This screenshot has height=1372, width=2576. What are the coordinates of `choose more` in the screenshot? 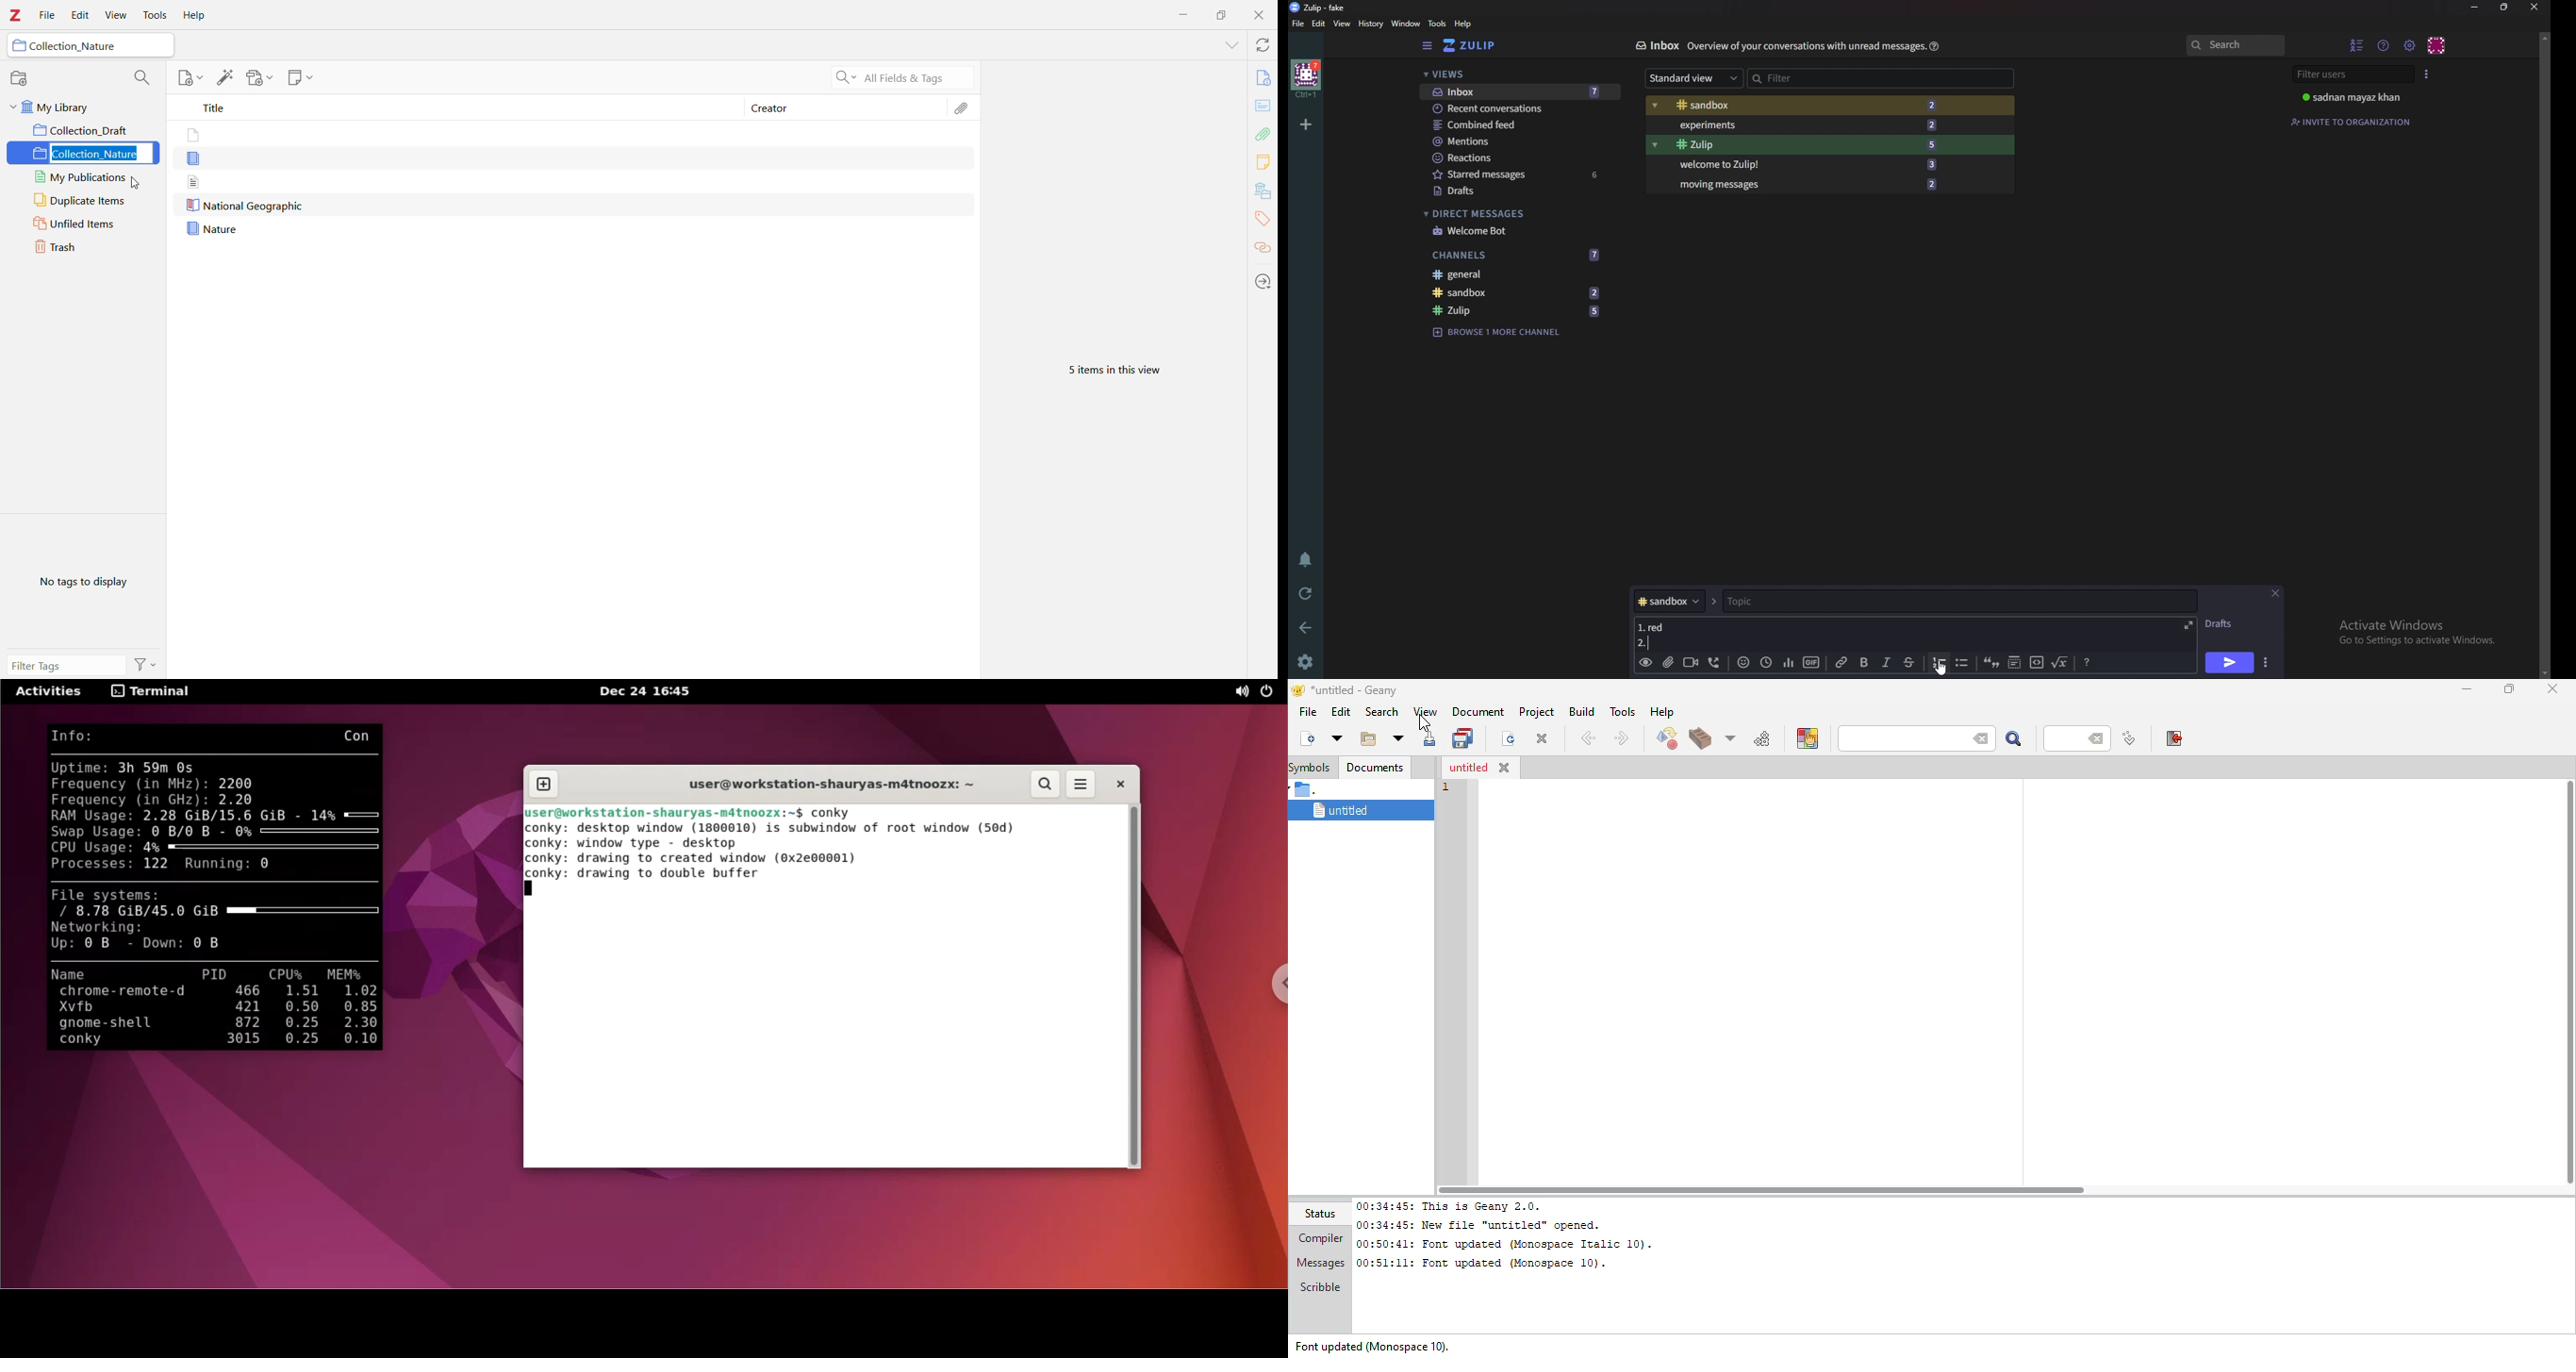 It's located at (1728, 737).